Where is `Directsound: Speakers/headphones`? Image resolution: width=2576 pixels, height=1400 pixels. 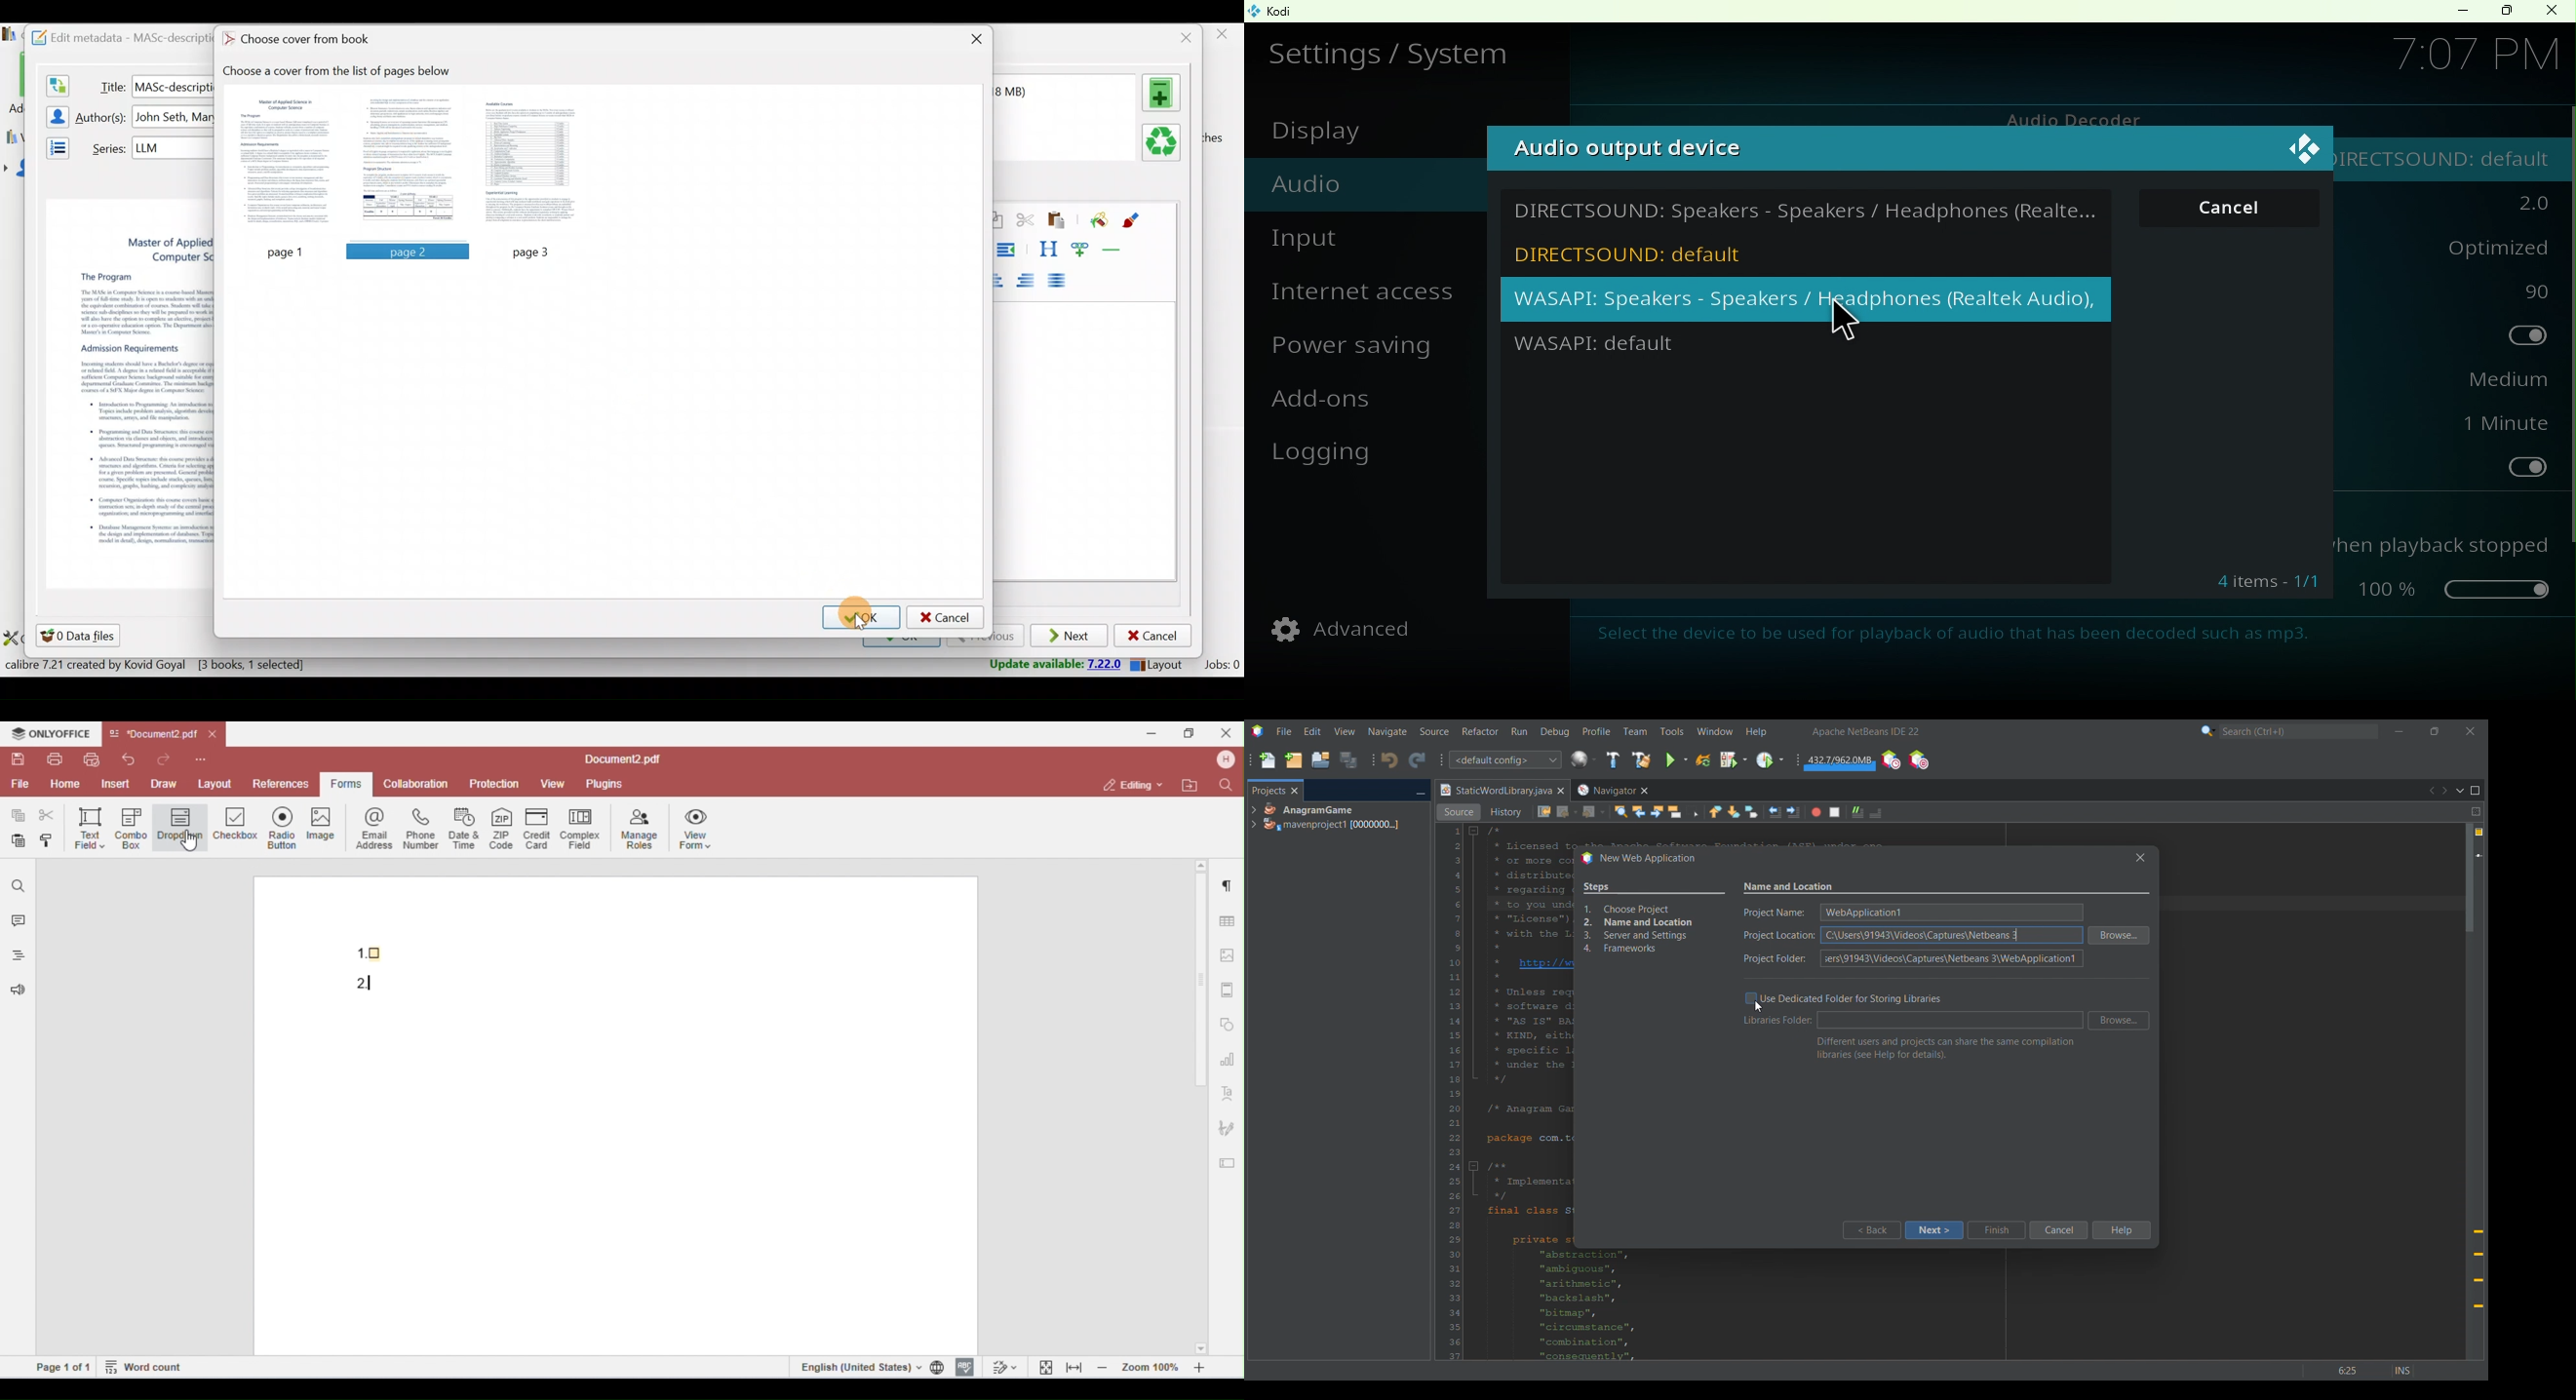 Directsound: Speakers/headphones is located at coordinates (1806, 203).